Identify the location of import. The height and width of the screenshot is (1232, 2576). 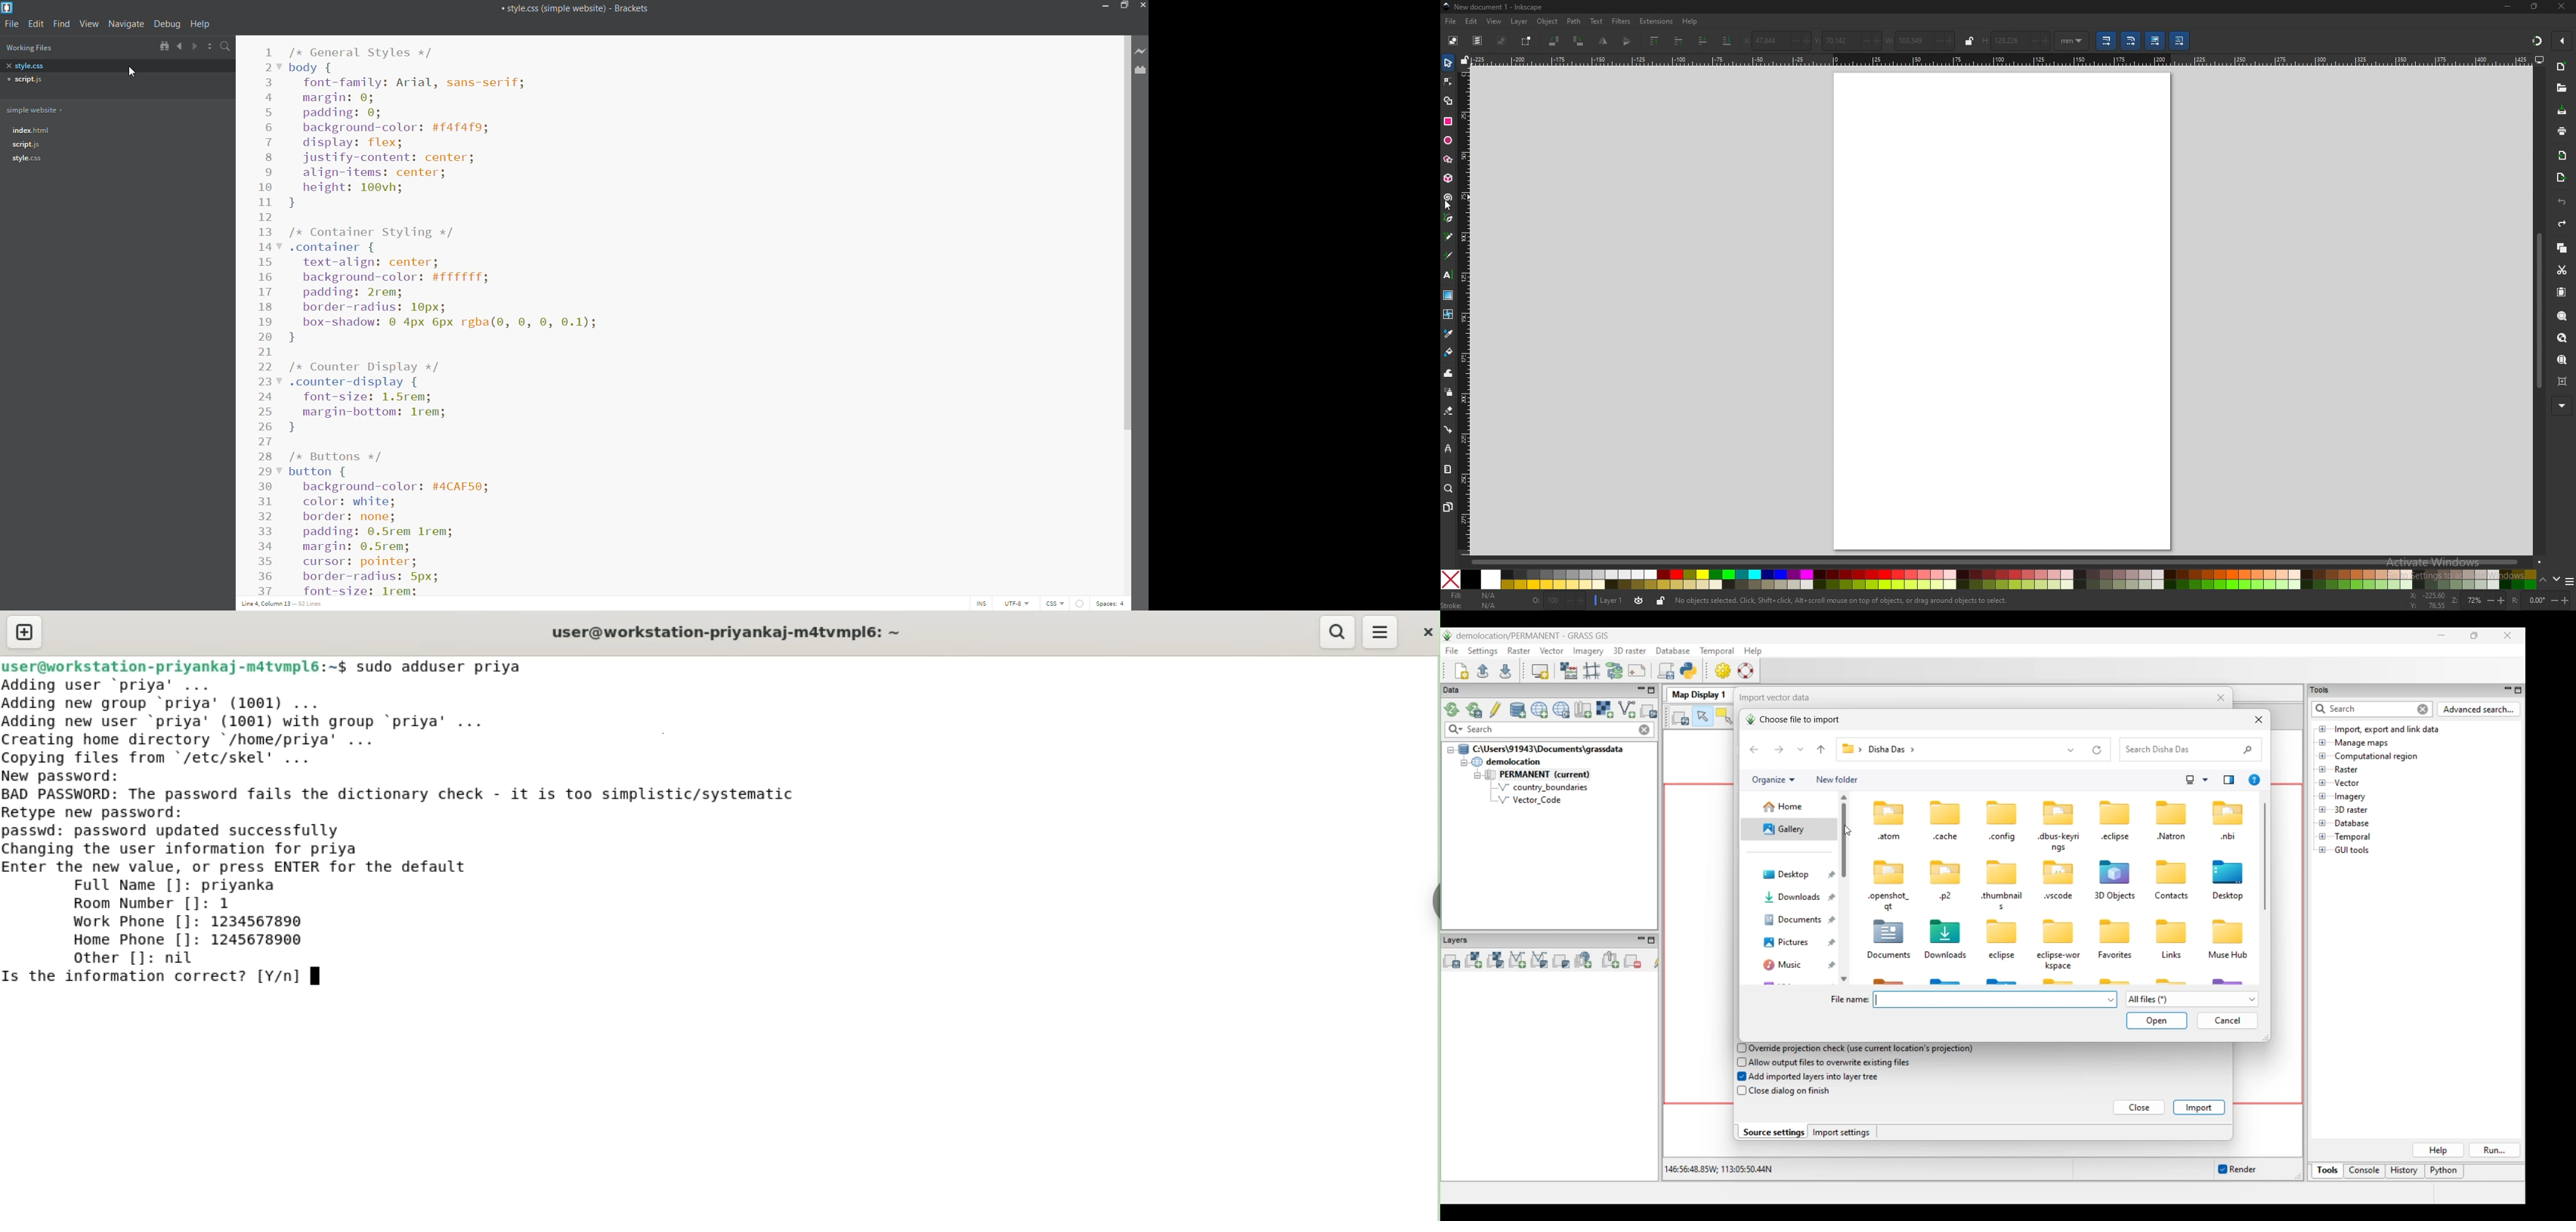
(2562, 156).